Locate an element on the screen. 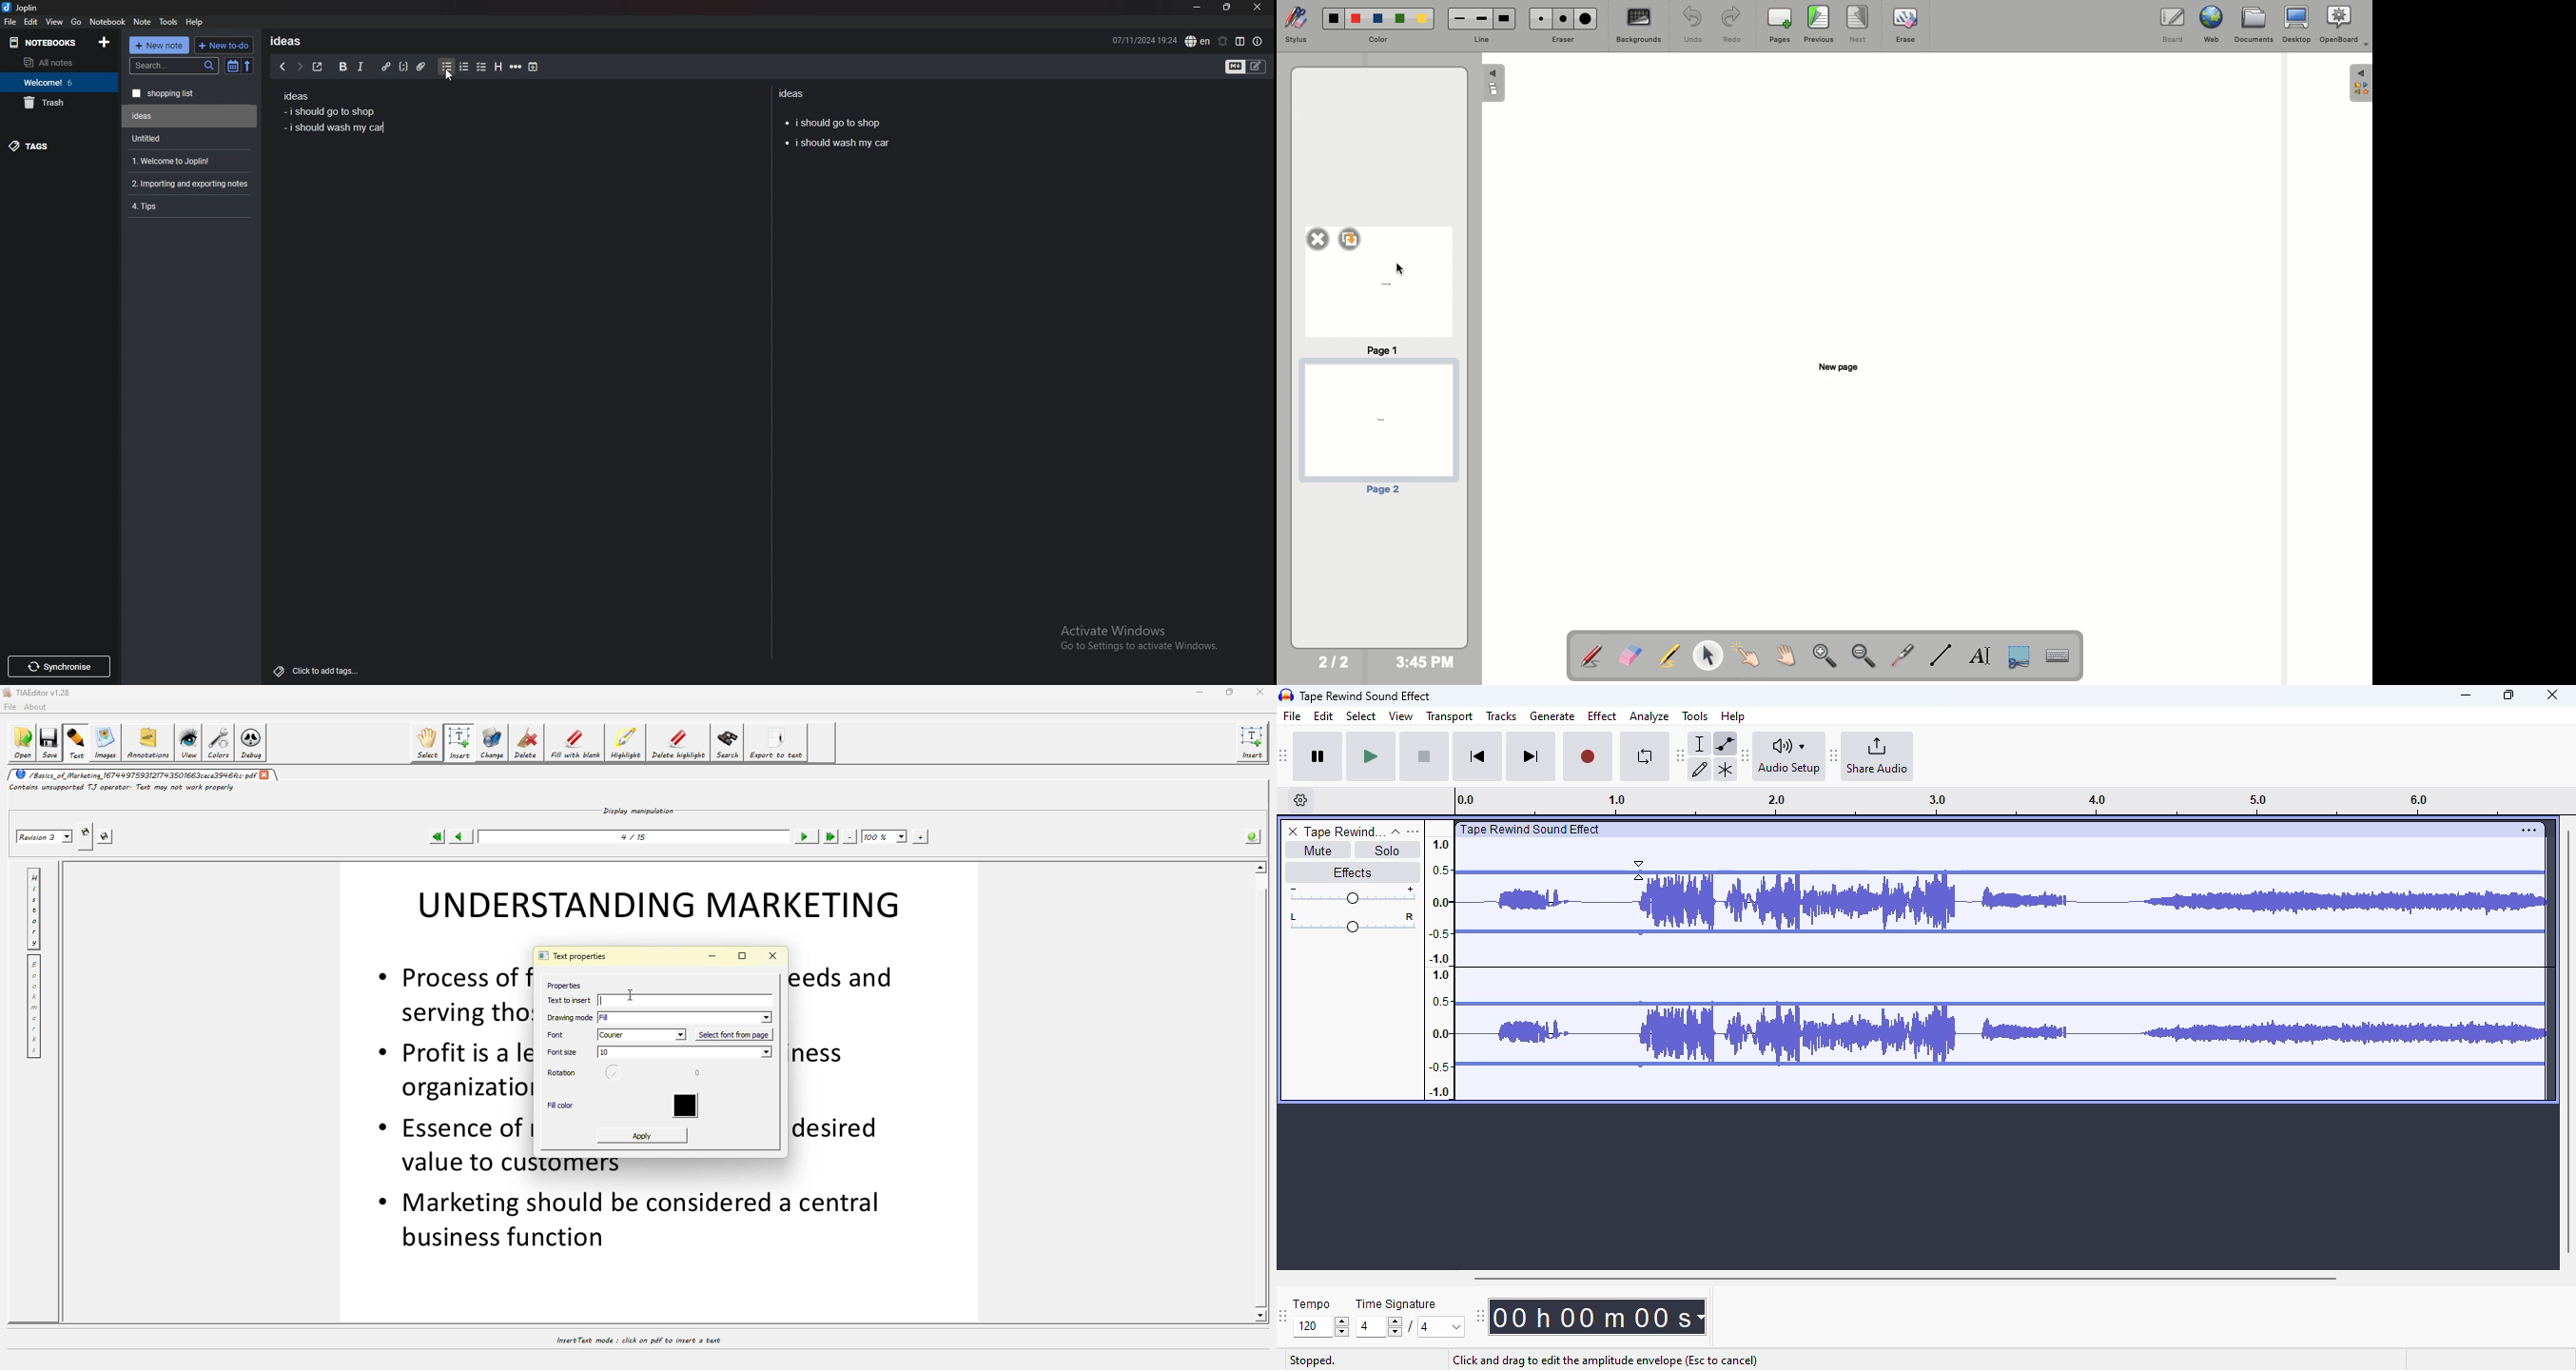  all notes is located at coordinates (56, 62).